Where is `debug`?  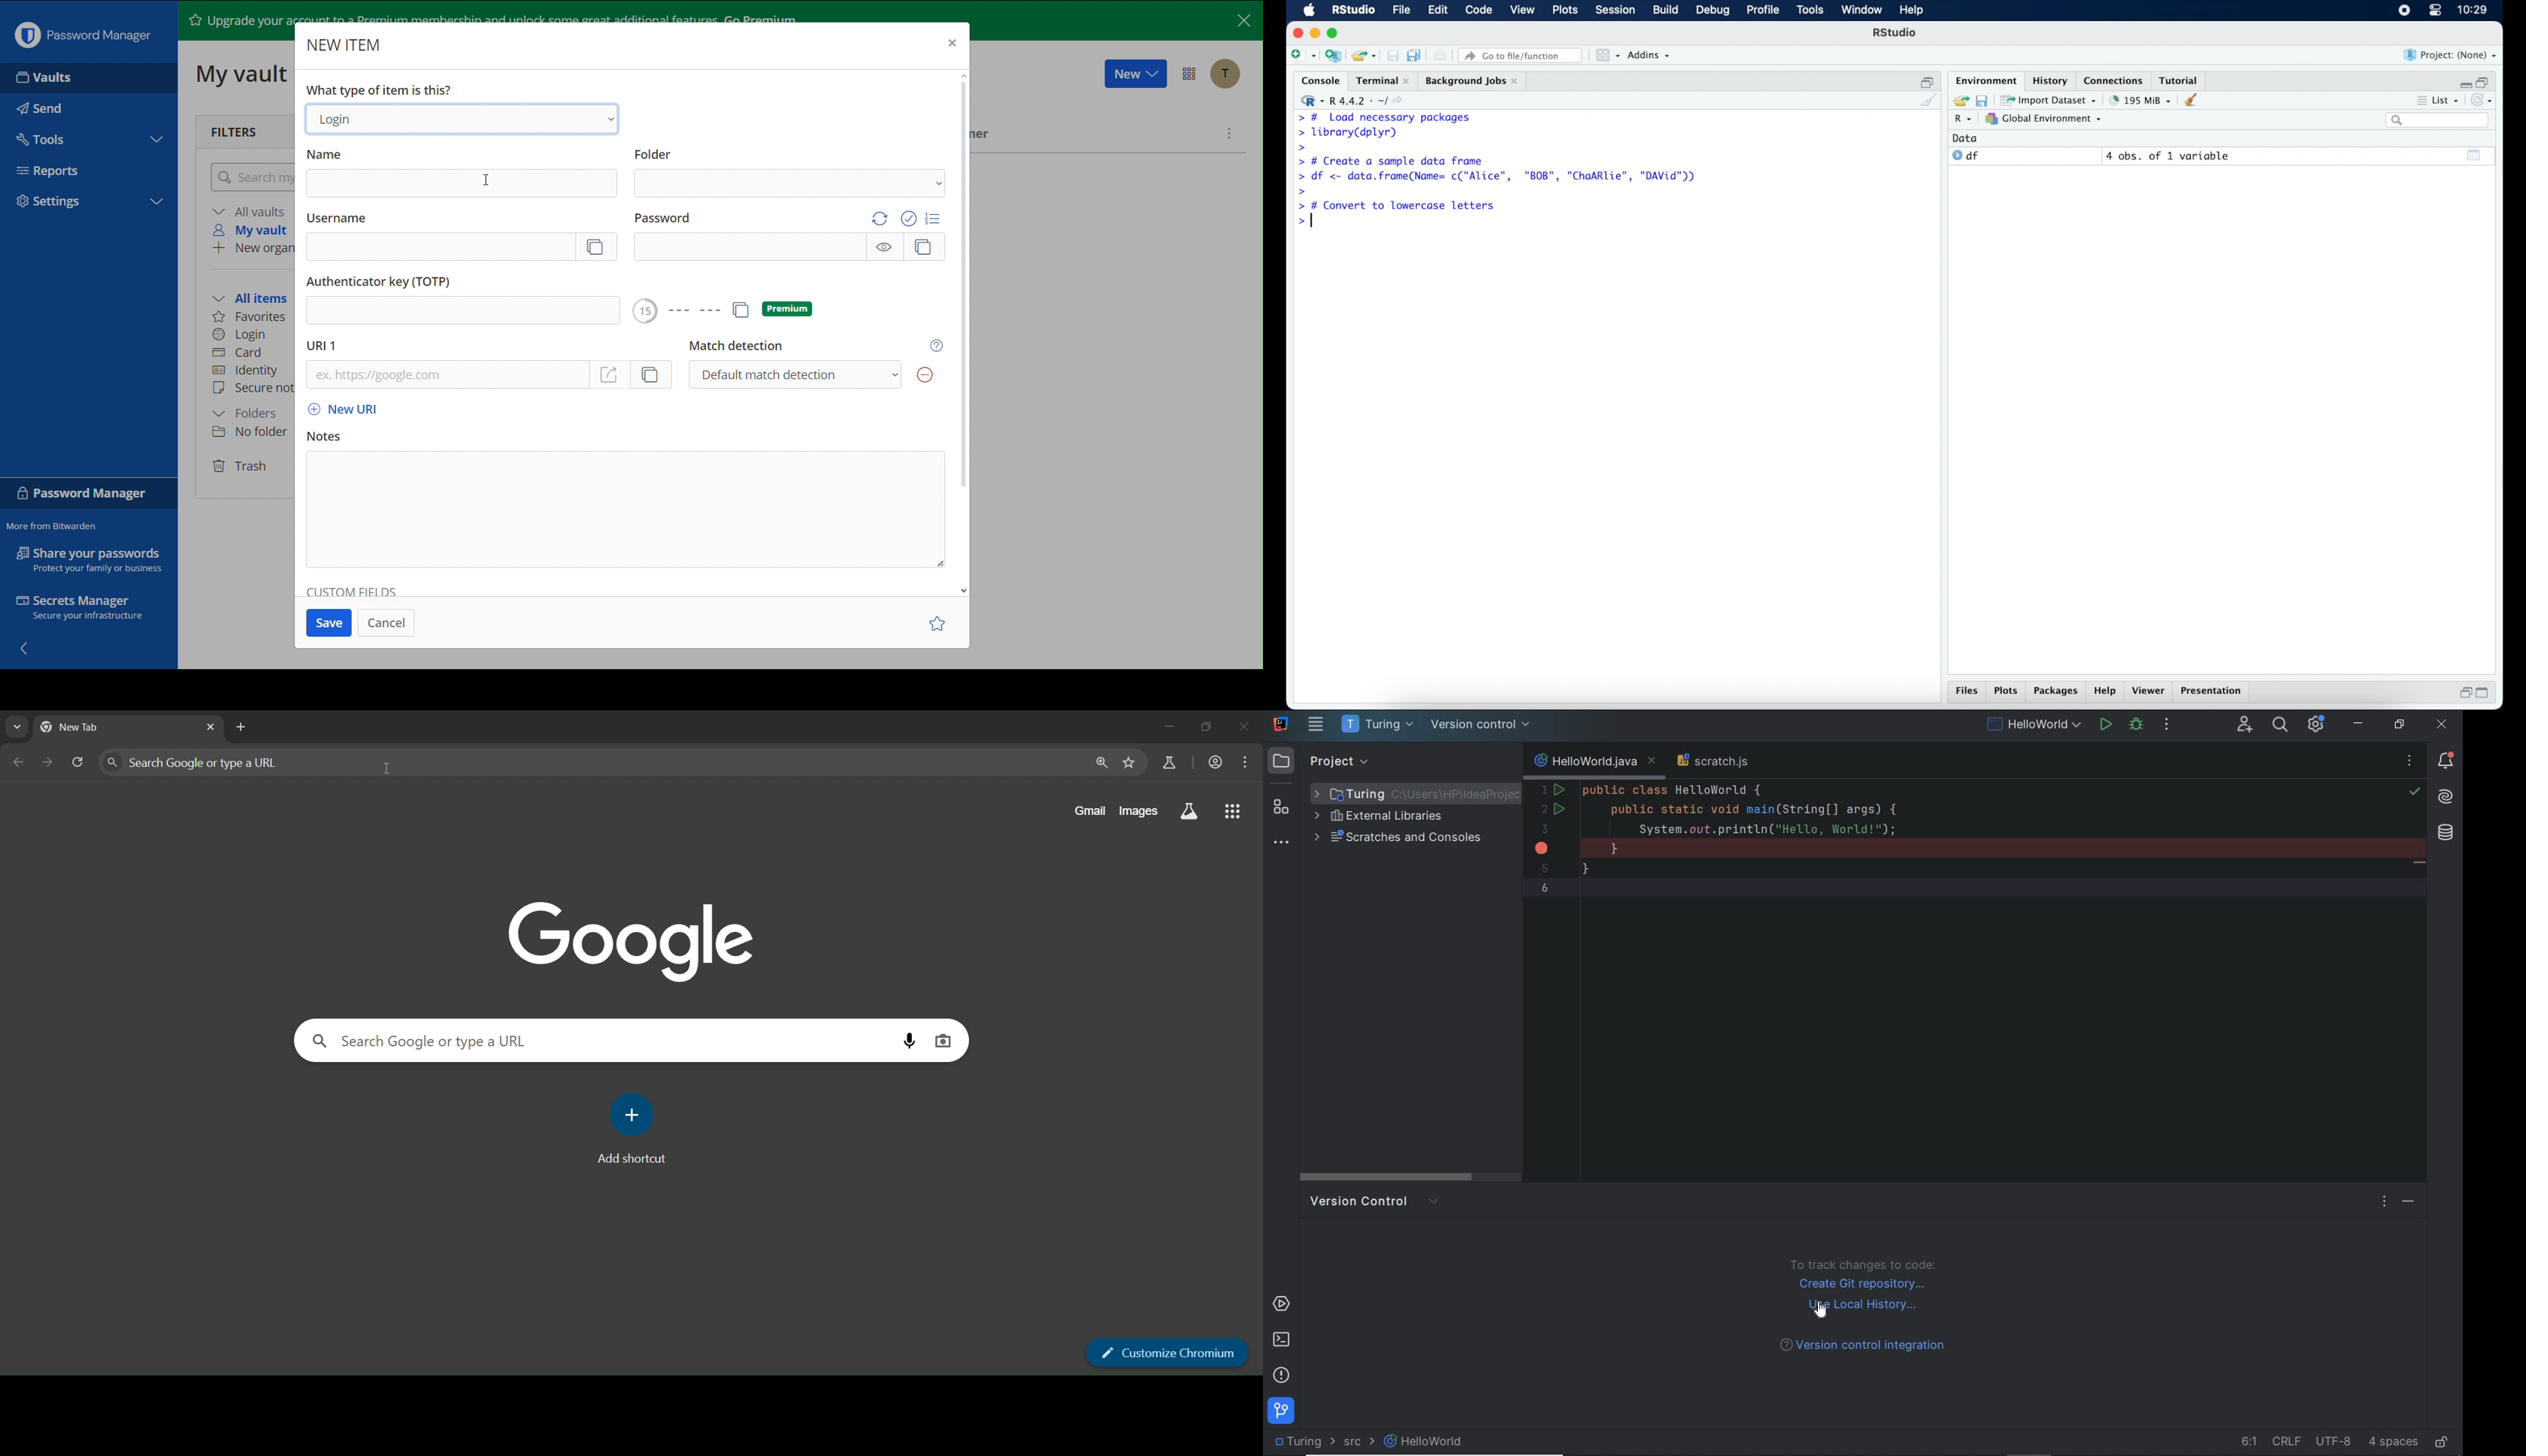 debug is located at coordinates (1713, 11).